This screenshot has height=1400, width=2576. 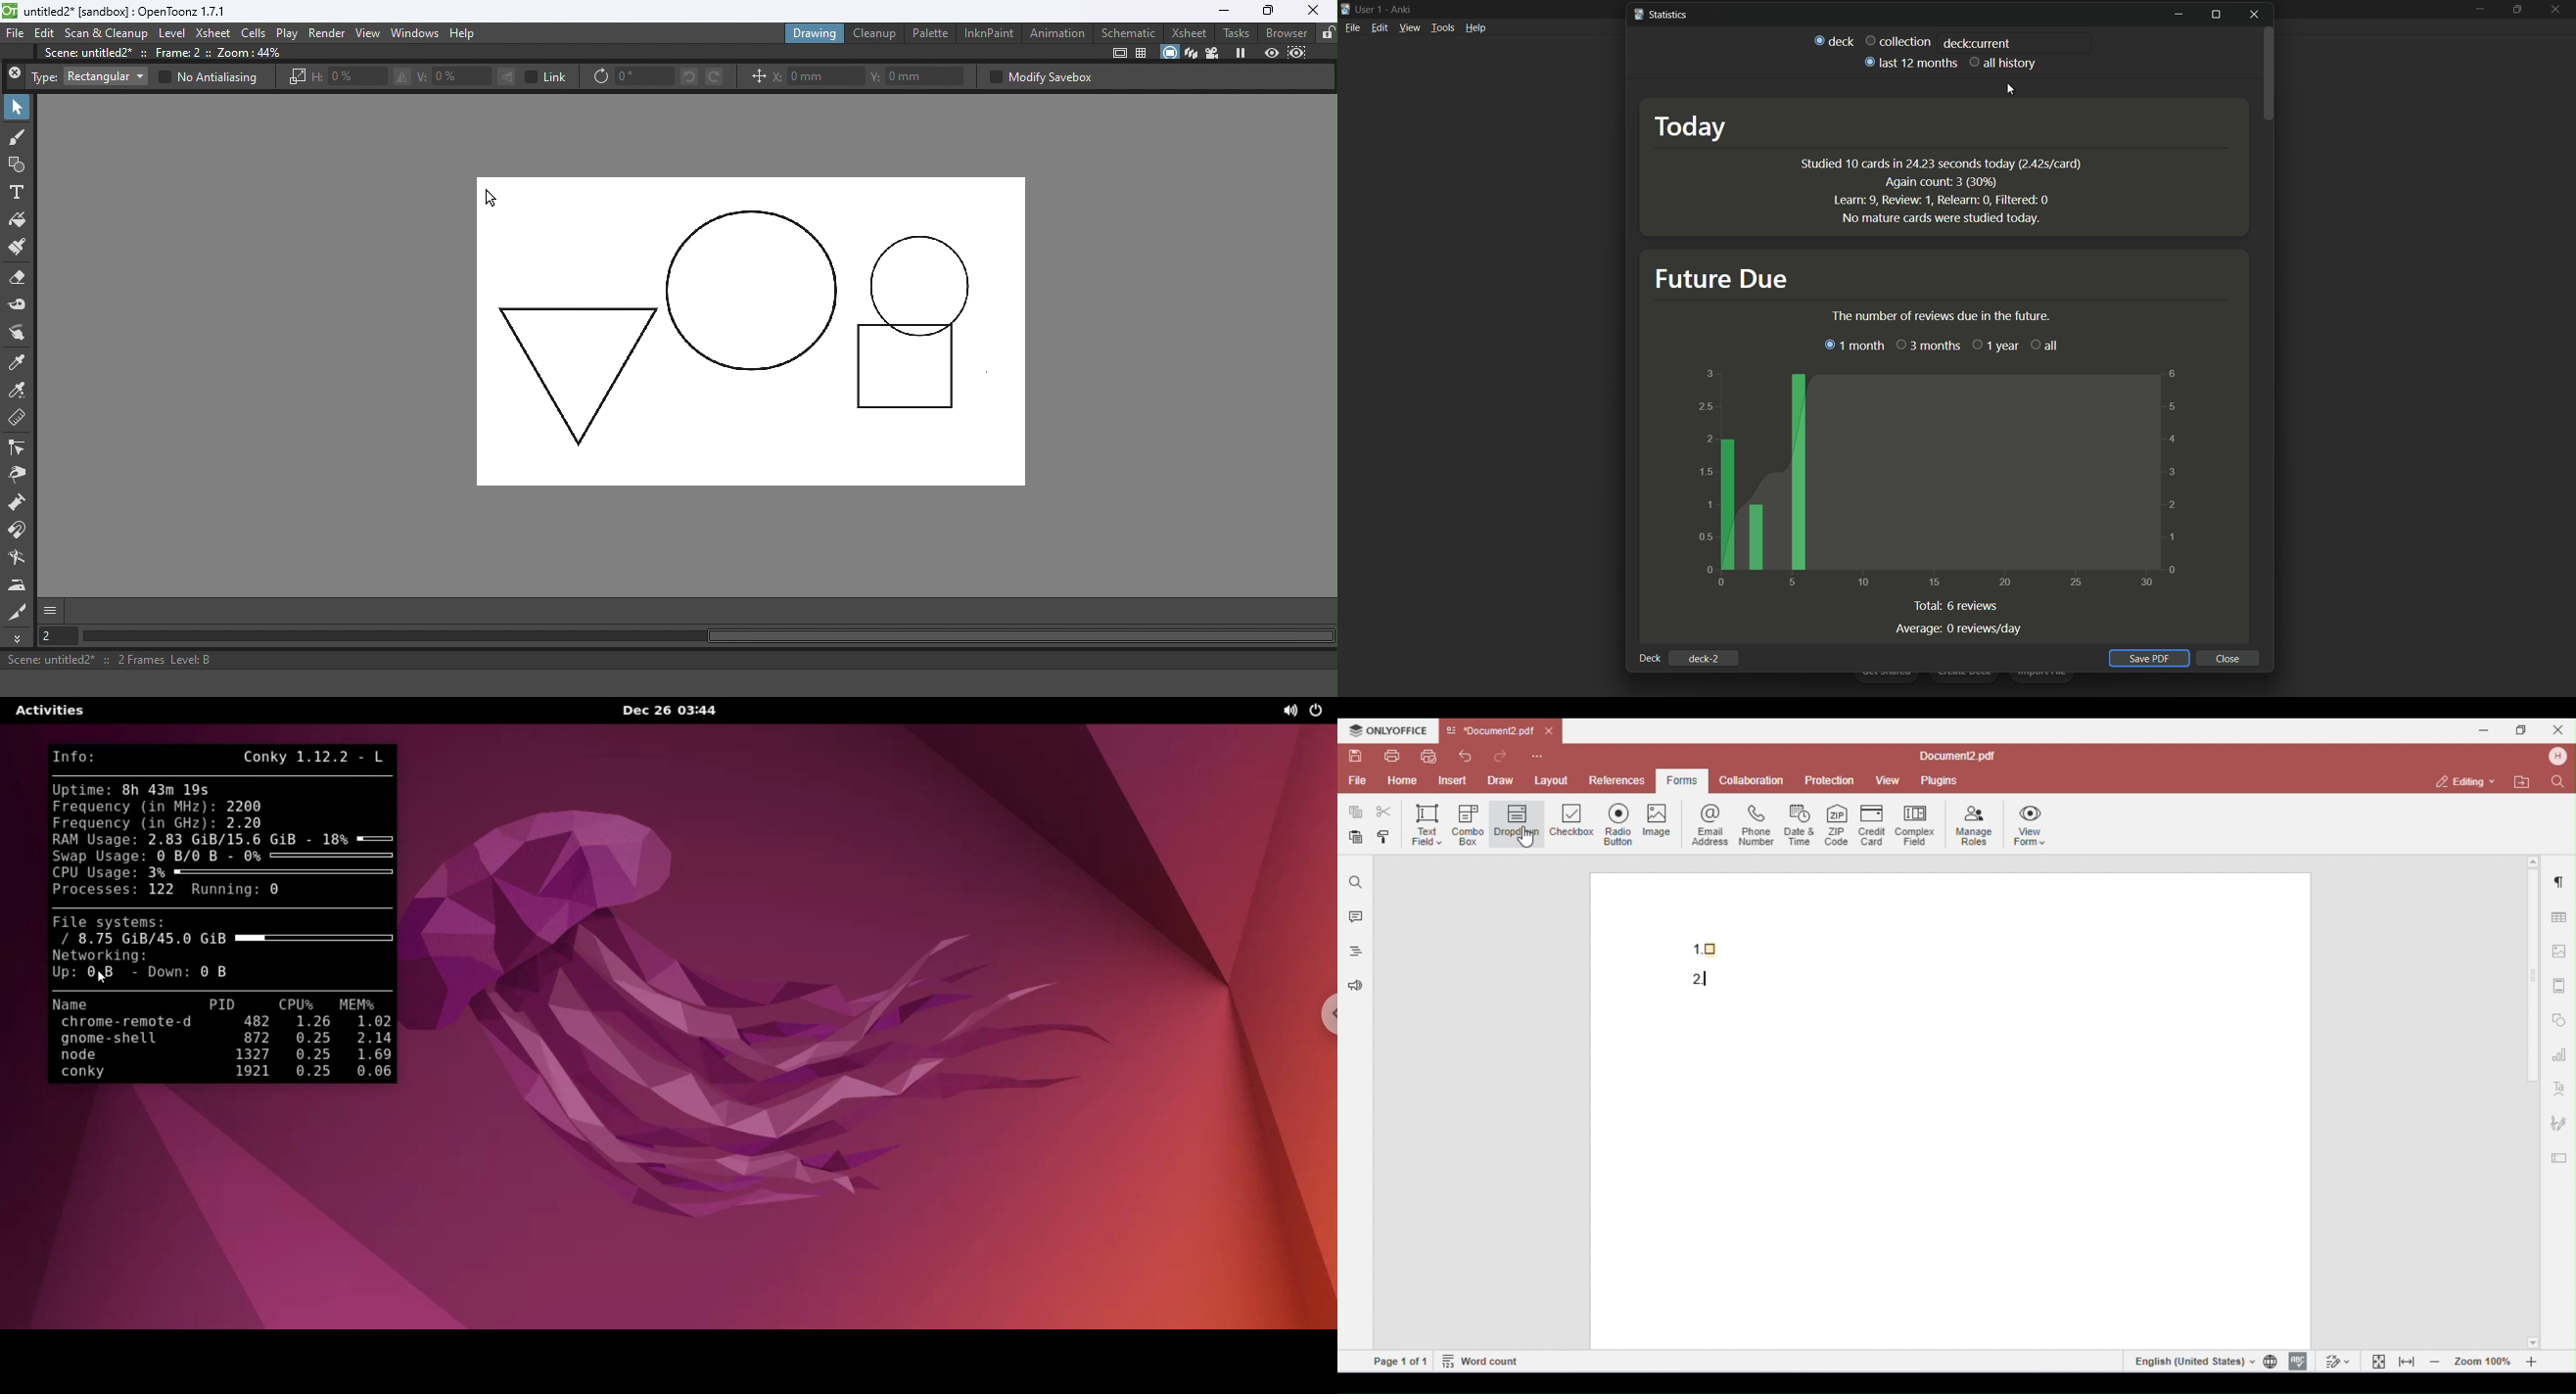 I want to click on Chart, so click(x=1938, y=480).